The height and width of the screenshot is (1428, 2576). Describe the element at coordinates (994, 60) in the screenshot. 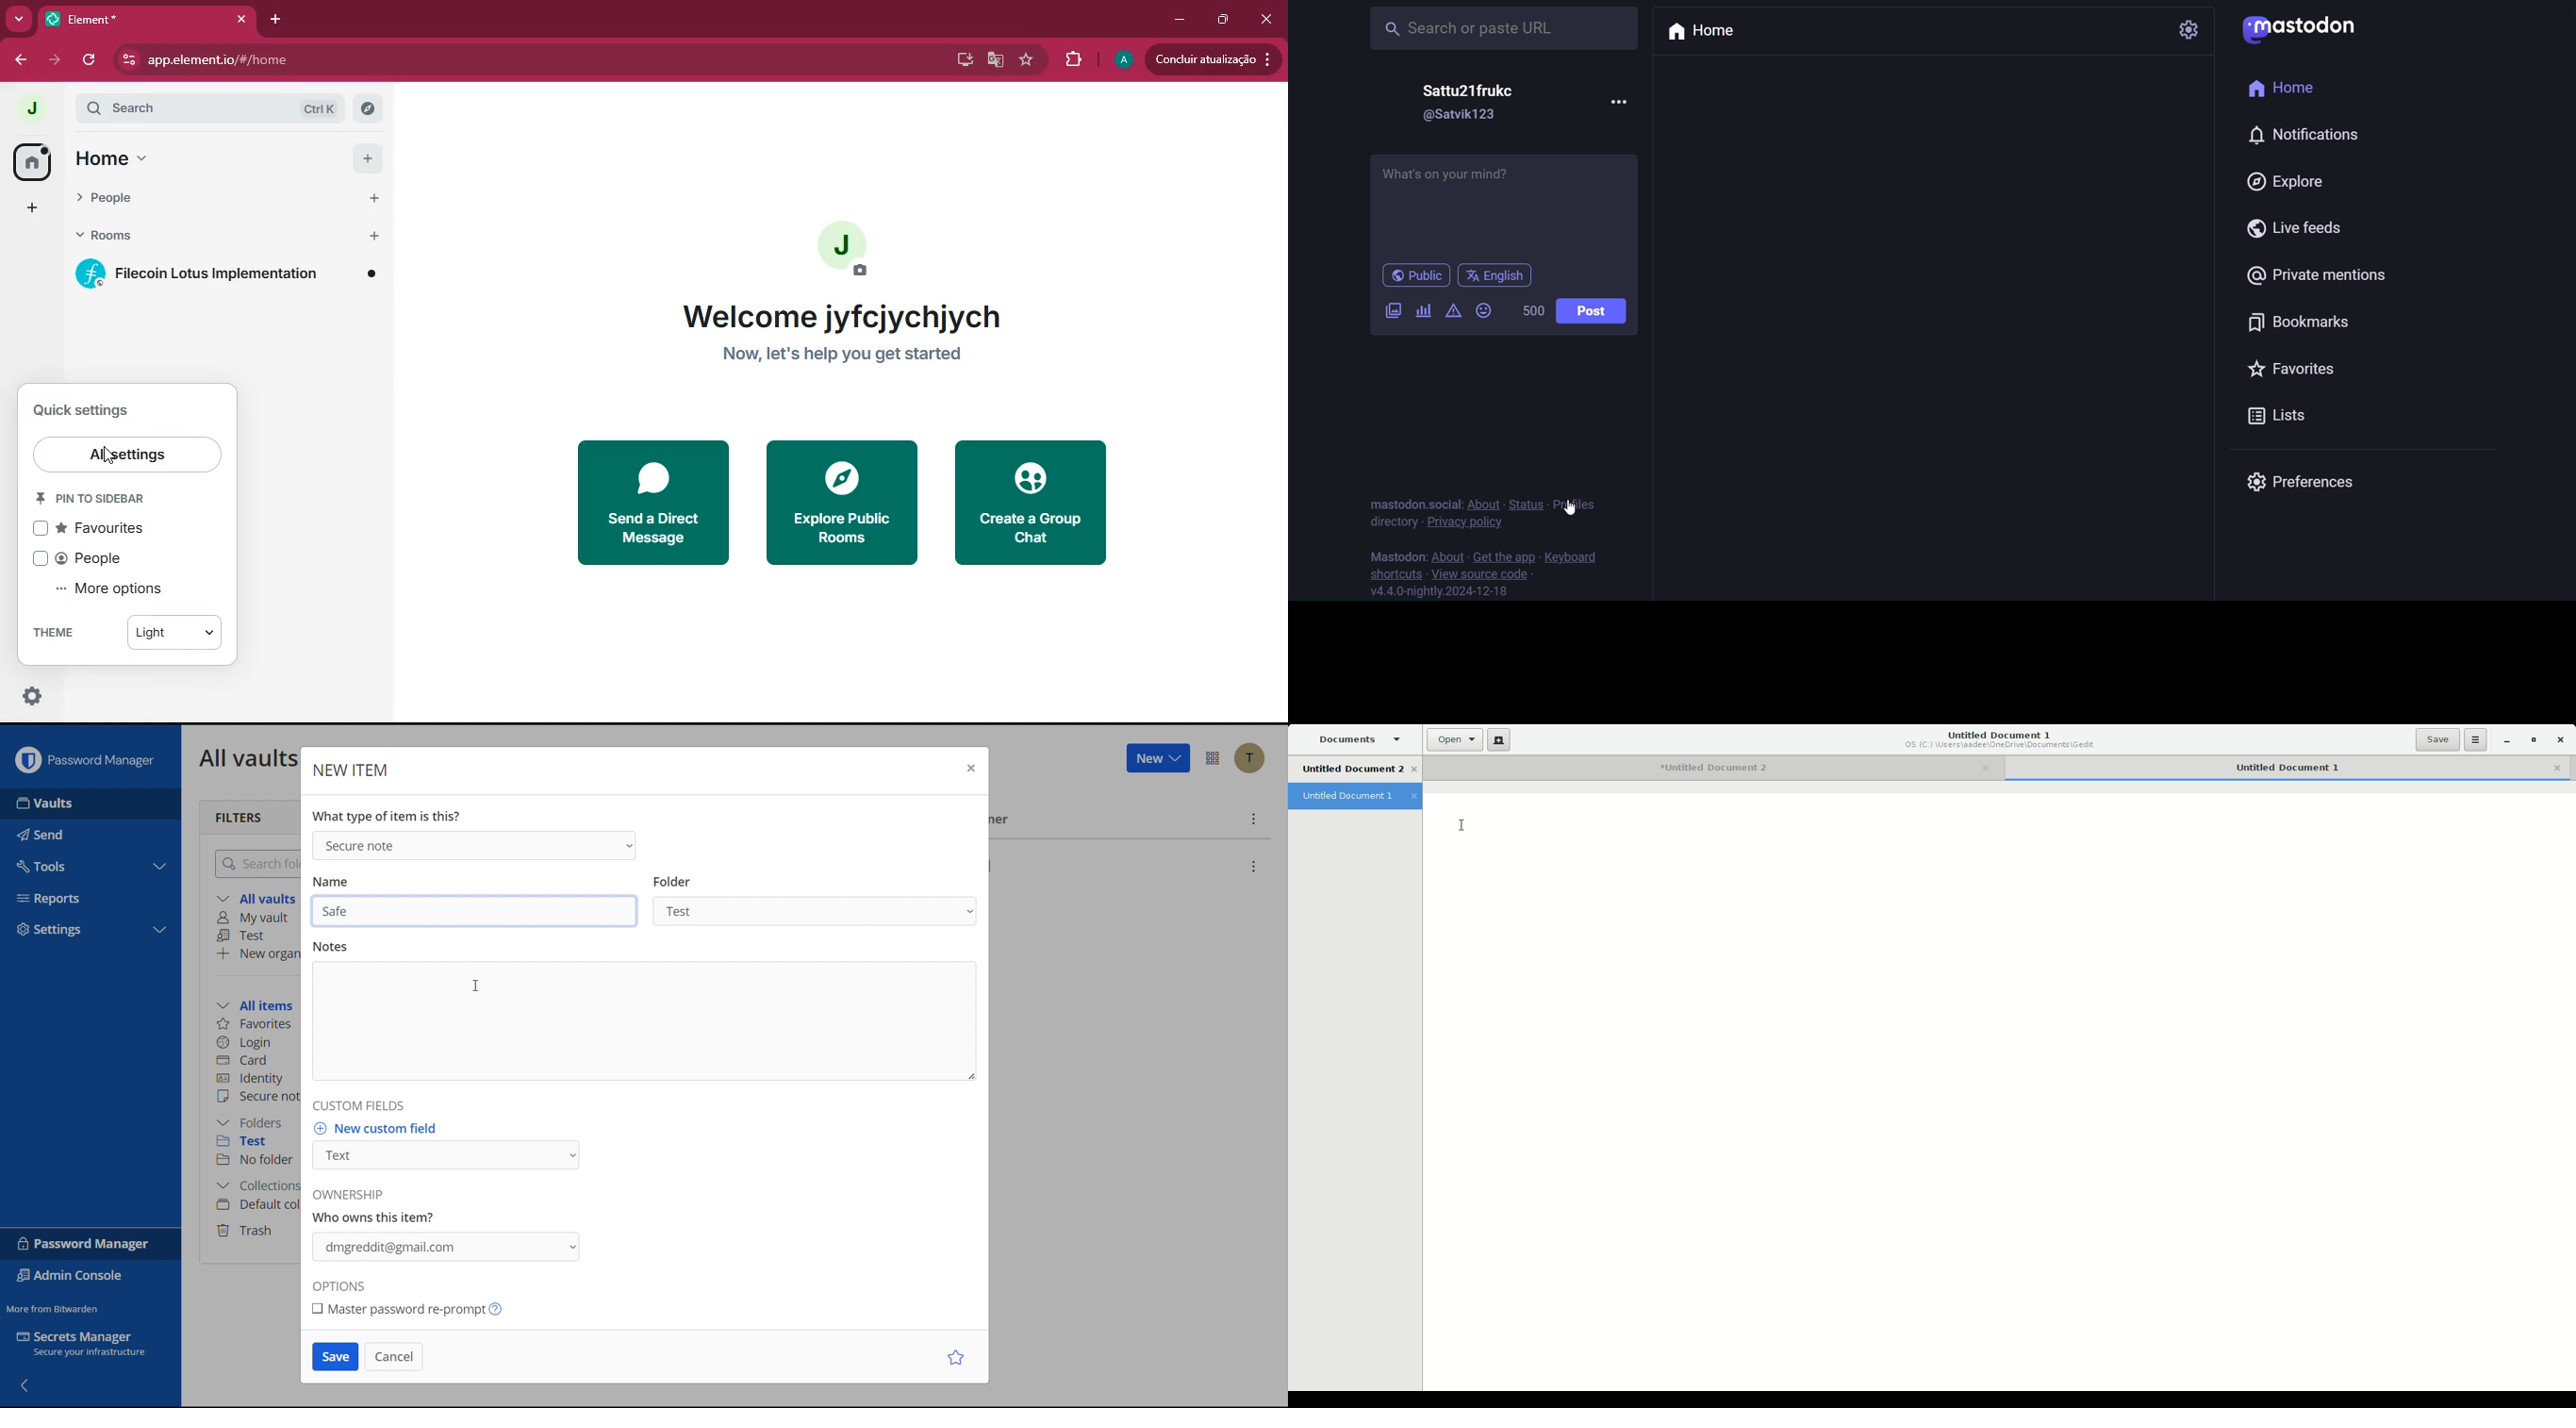

I see `google translate` at that location.